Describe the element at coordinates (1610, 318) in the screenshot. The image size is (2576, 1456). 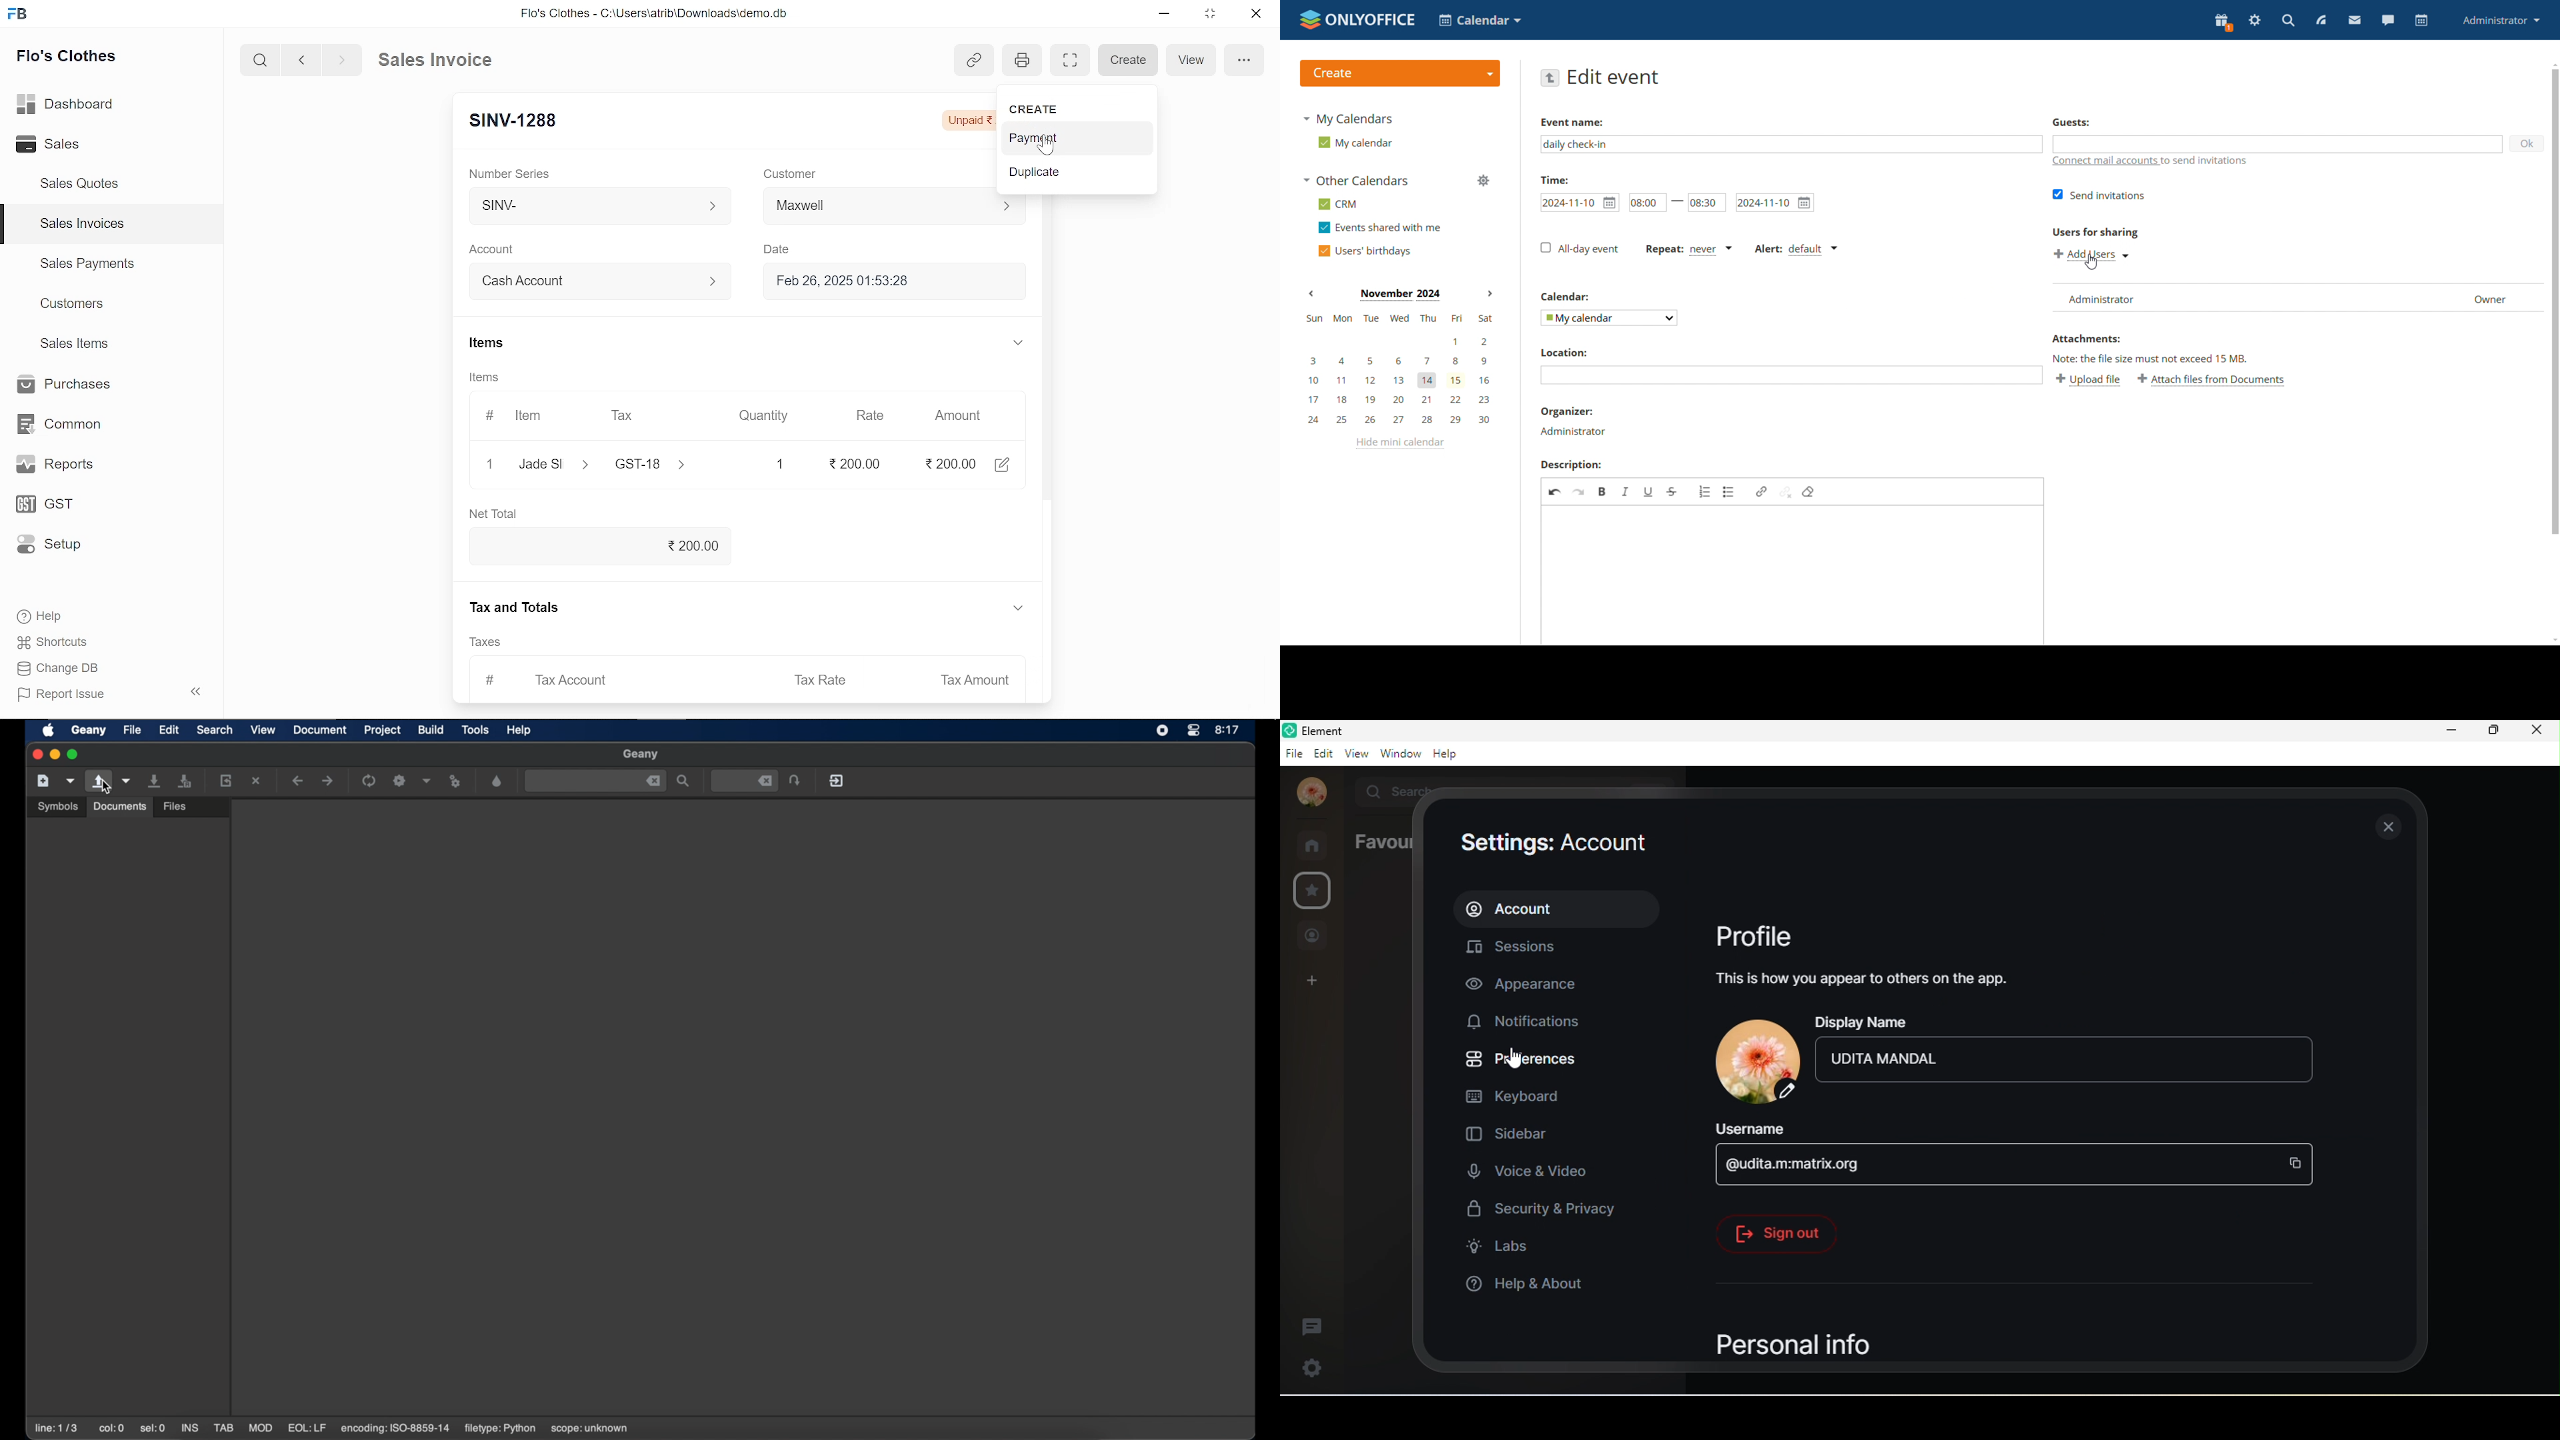
I see `select calendar` at that location.